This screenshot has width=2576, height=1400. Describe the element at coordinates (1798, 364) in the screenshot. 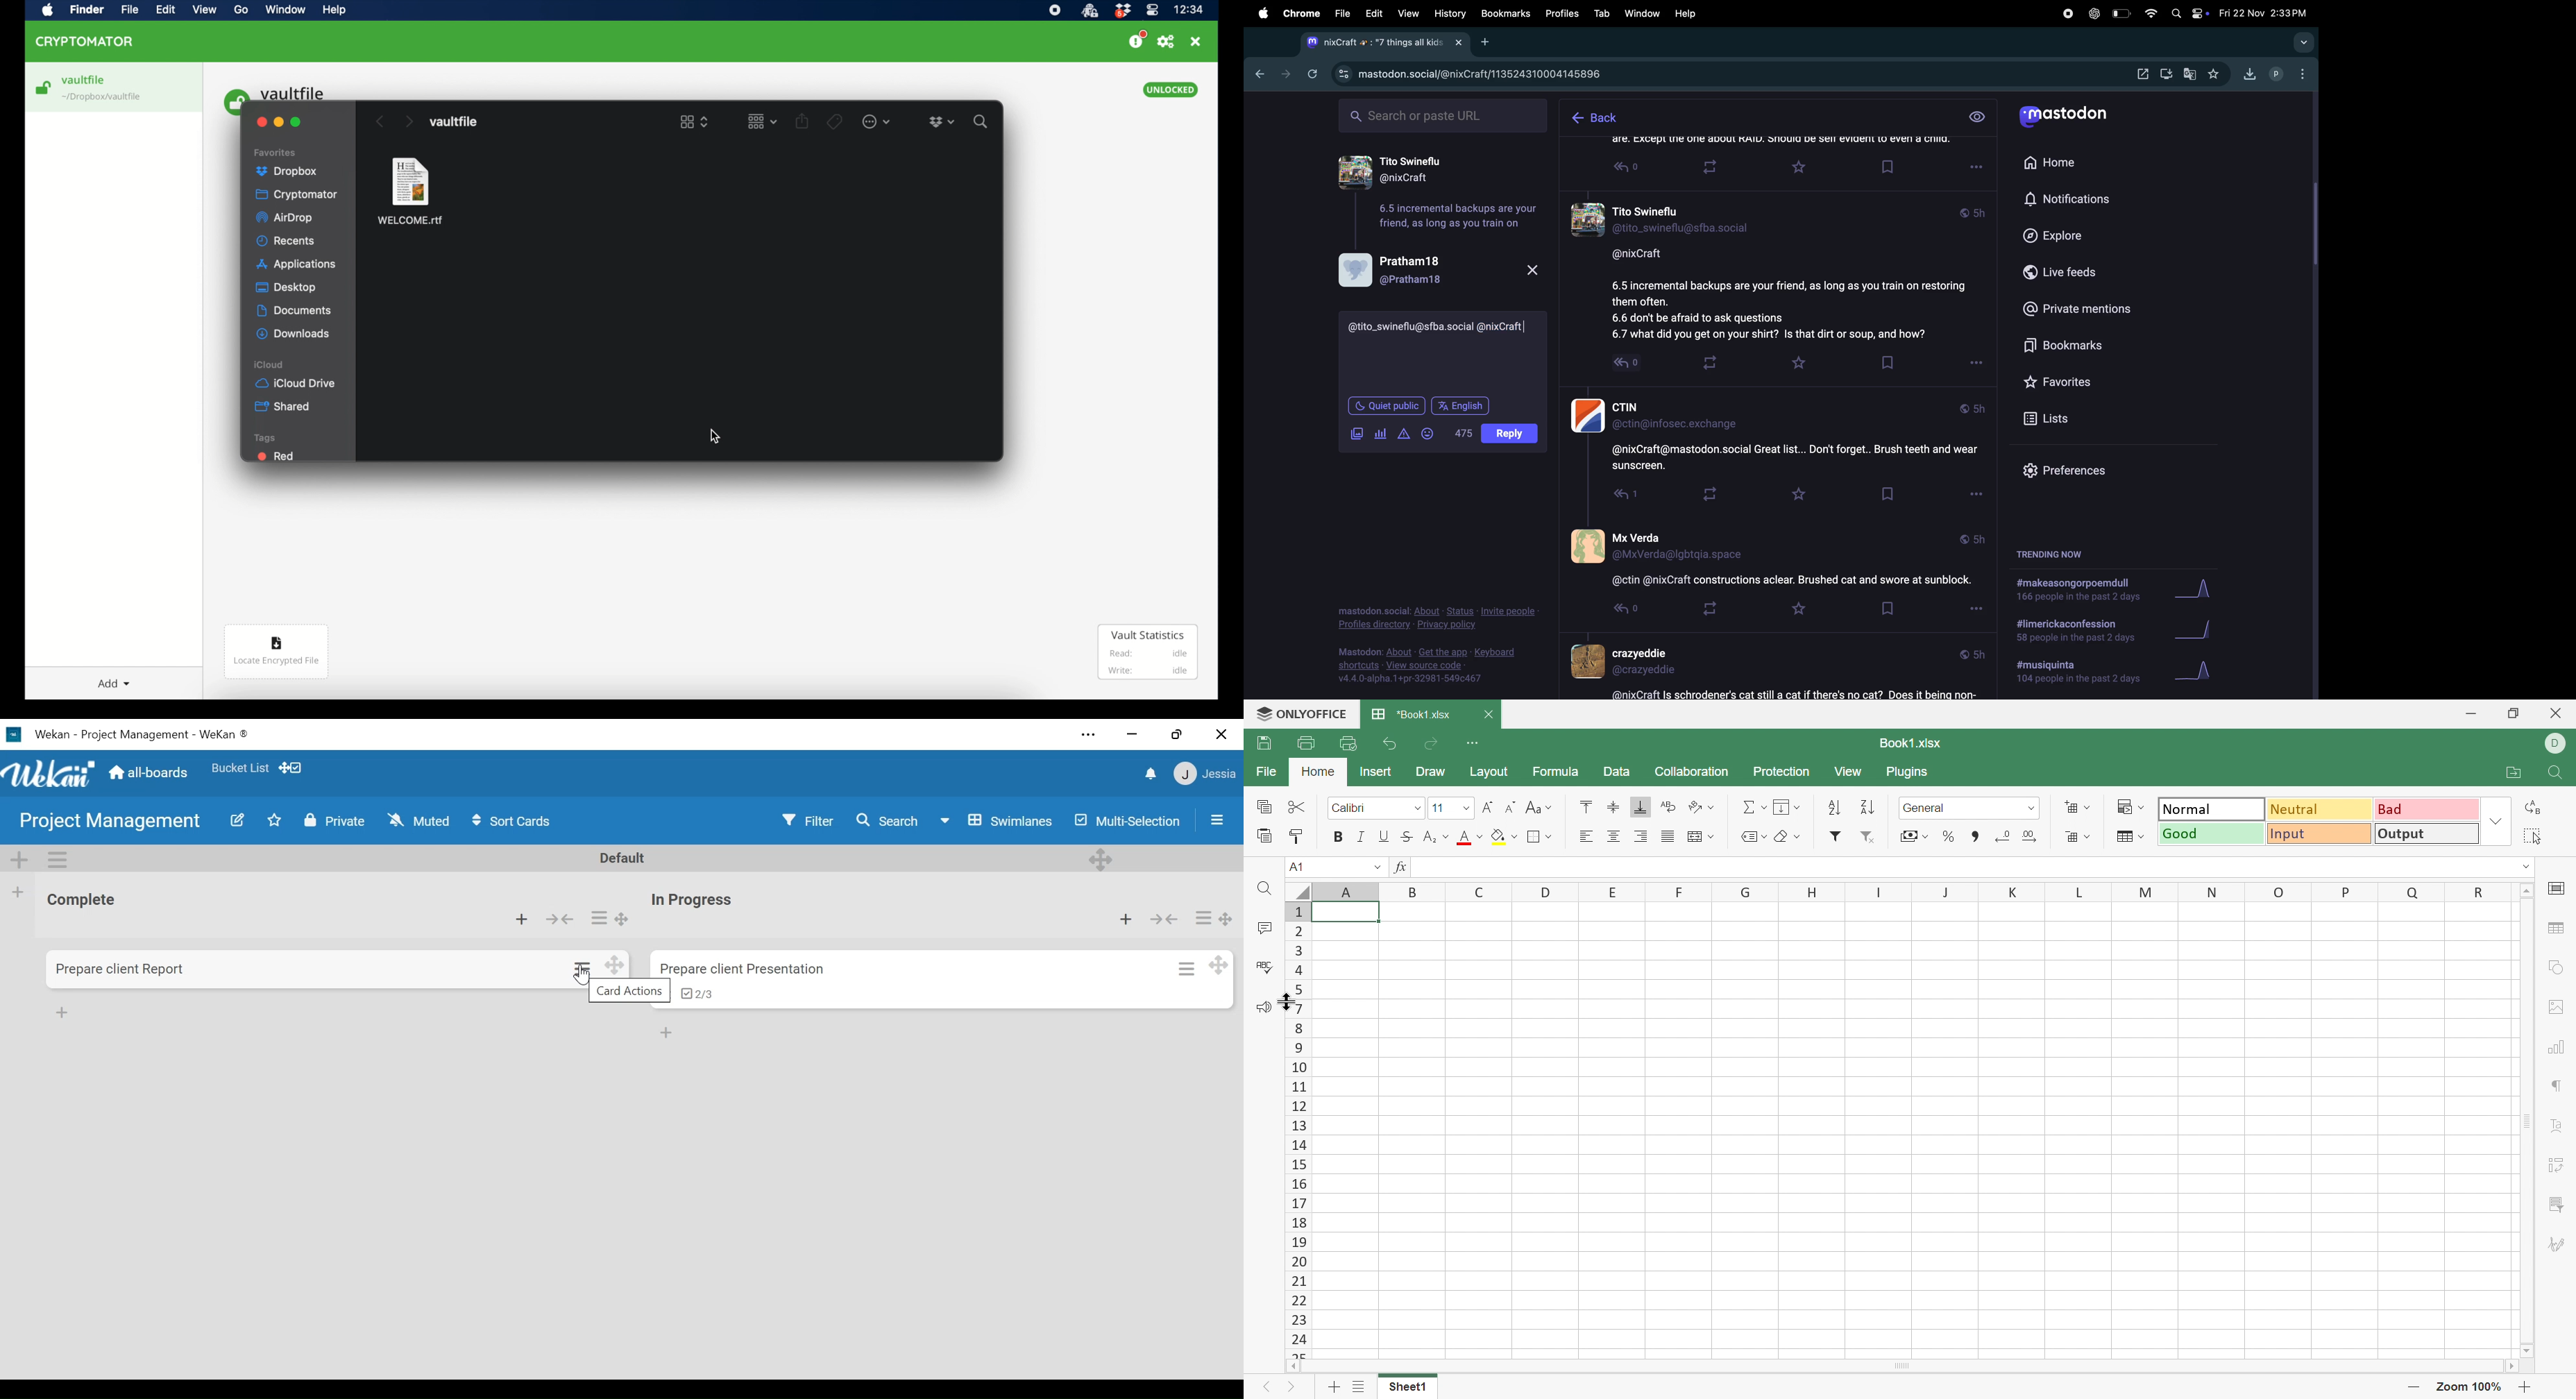

I see `favourites` at that location.